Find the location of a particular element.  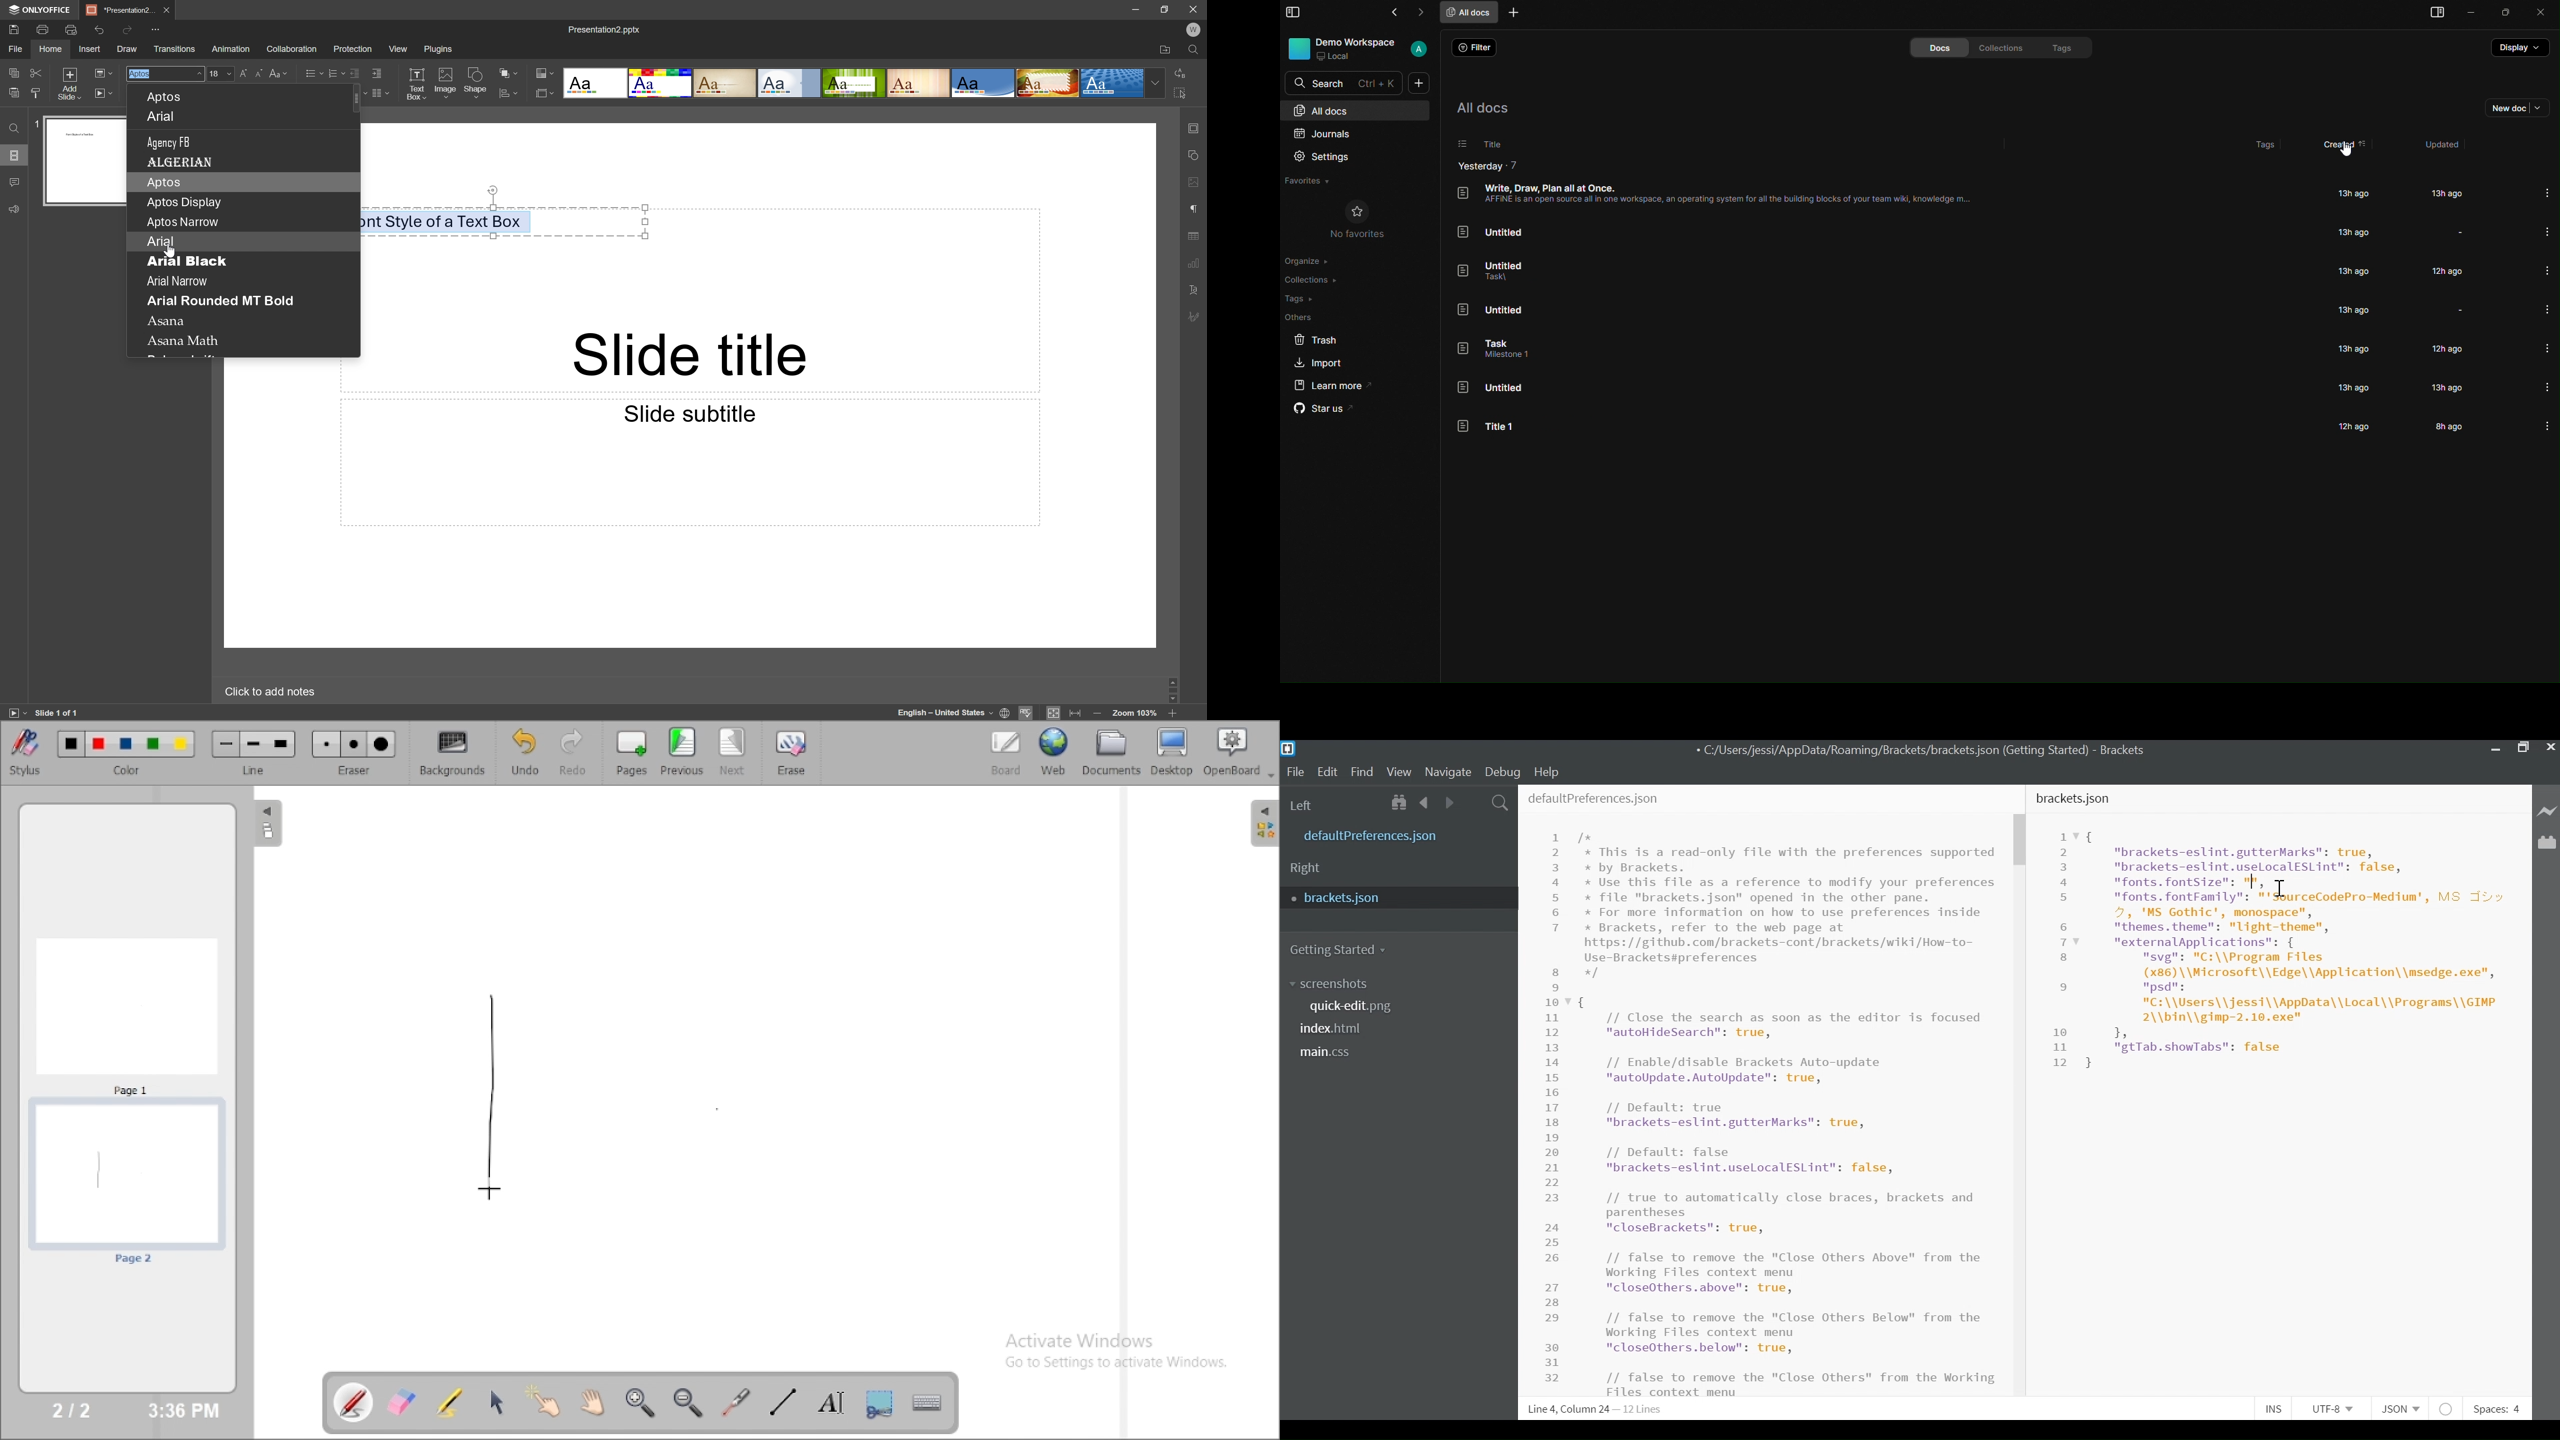

docs is located at coordinates (1939, 47).